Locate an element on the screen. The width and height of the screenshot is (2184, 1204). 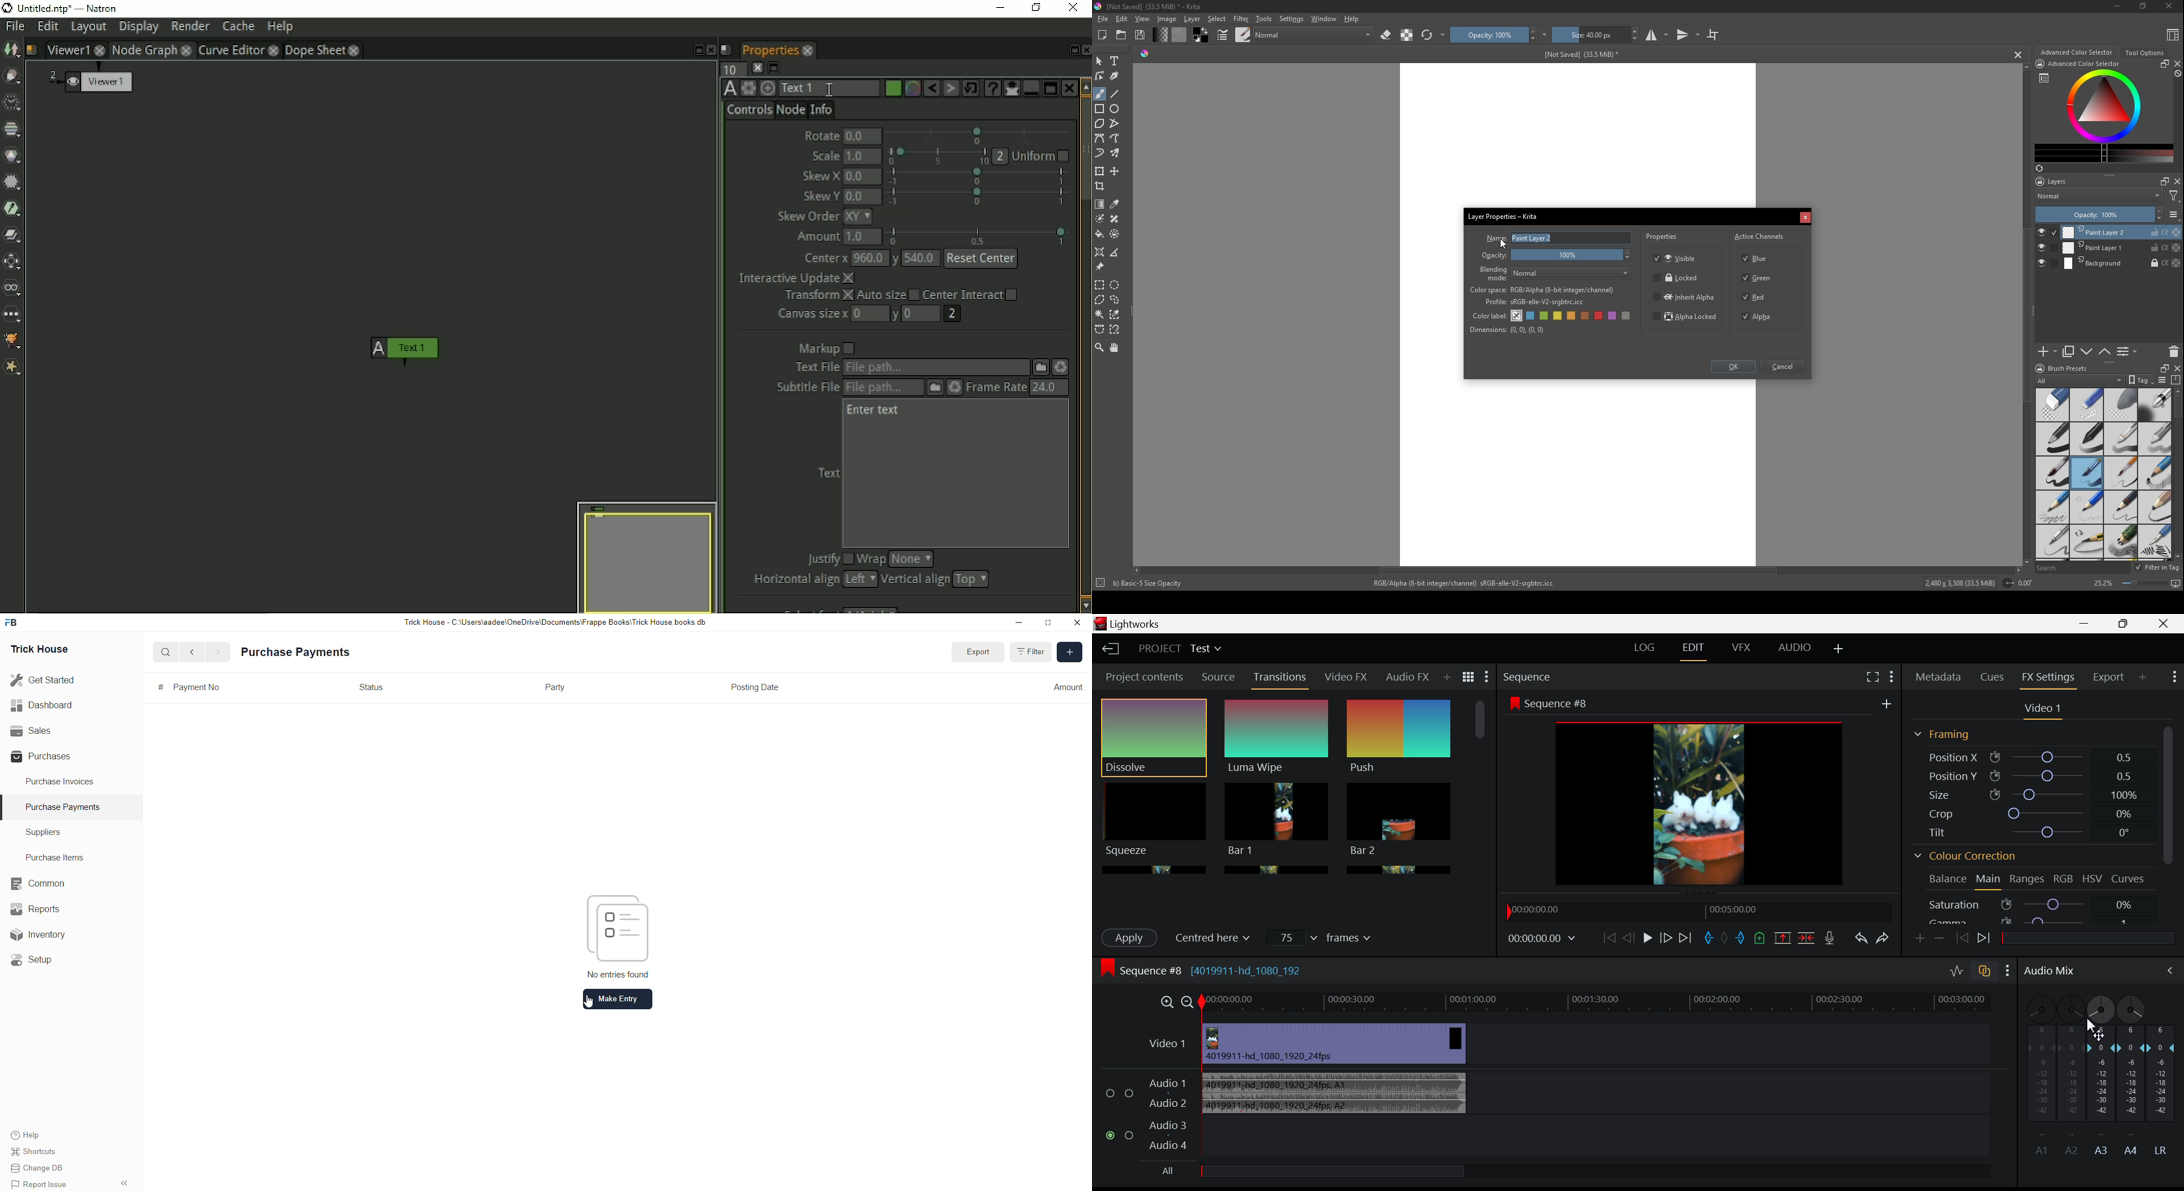
magnetic curve is located at coordinates (1116, 330).